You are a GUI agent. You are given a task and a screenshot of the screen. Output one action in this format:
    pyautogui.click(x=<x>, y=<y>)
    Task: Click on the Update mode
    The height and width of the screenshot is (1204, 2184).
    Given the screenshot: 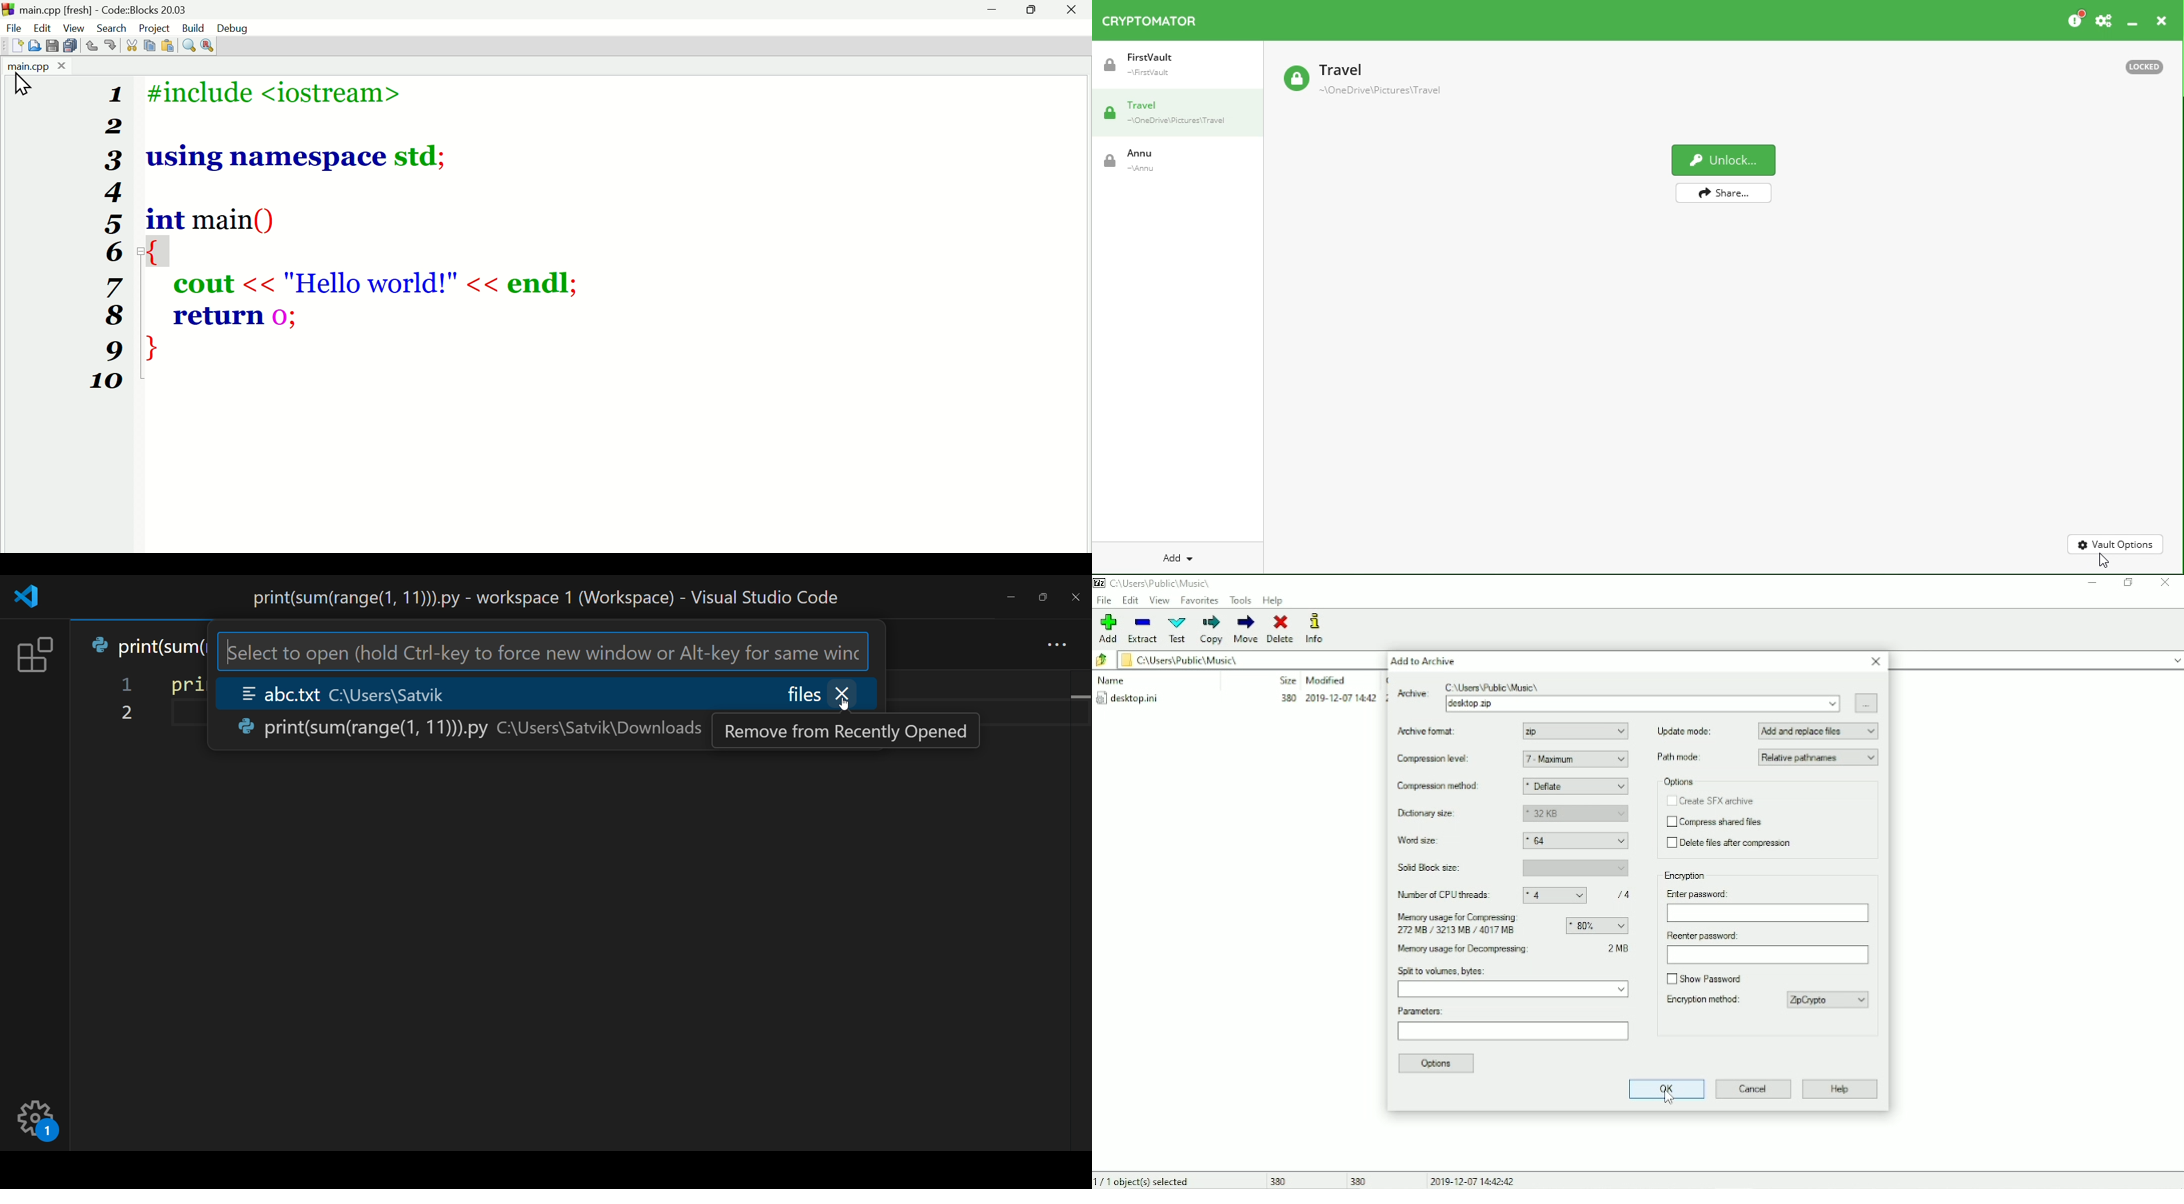 What is the action you would take?
    pyautogui.click(x=1768, y=730)
    